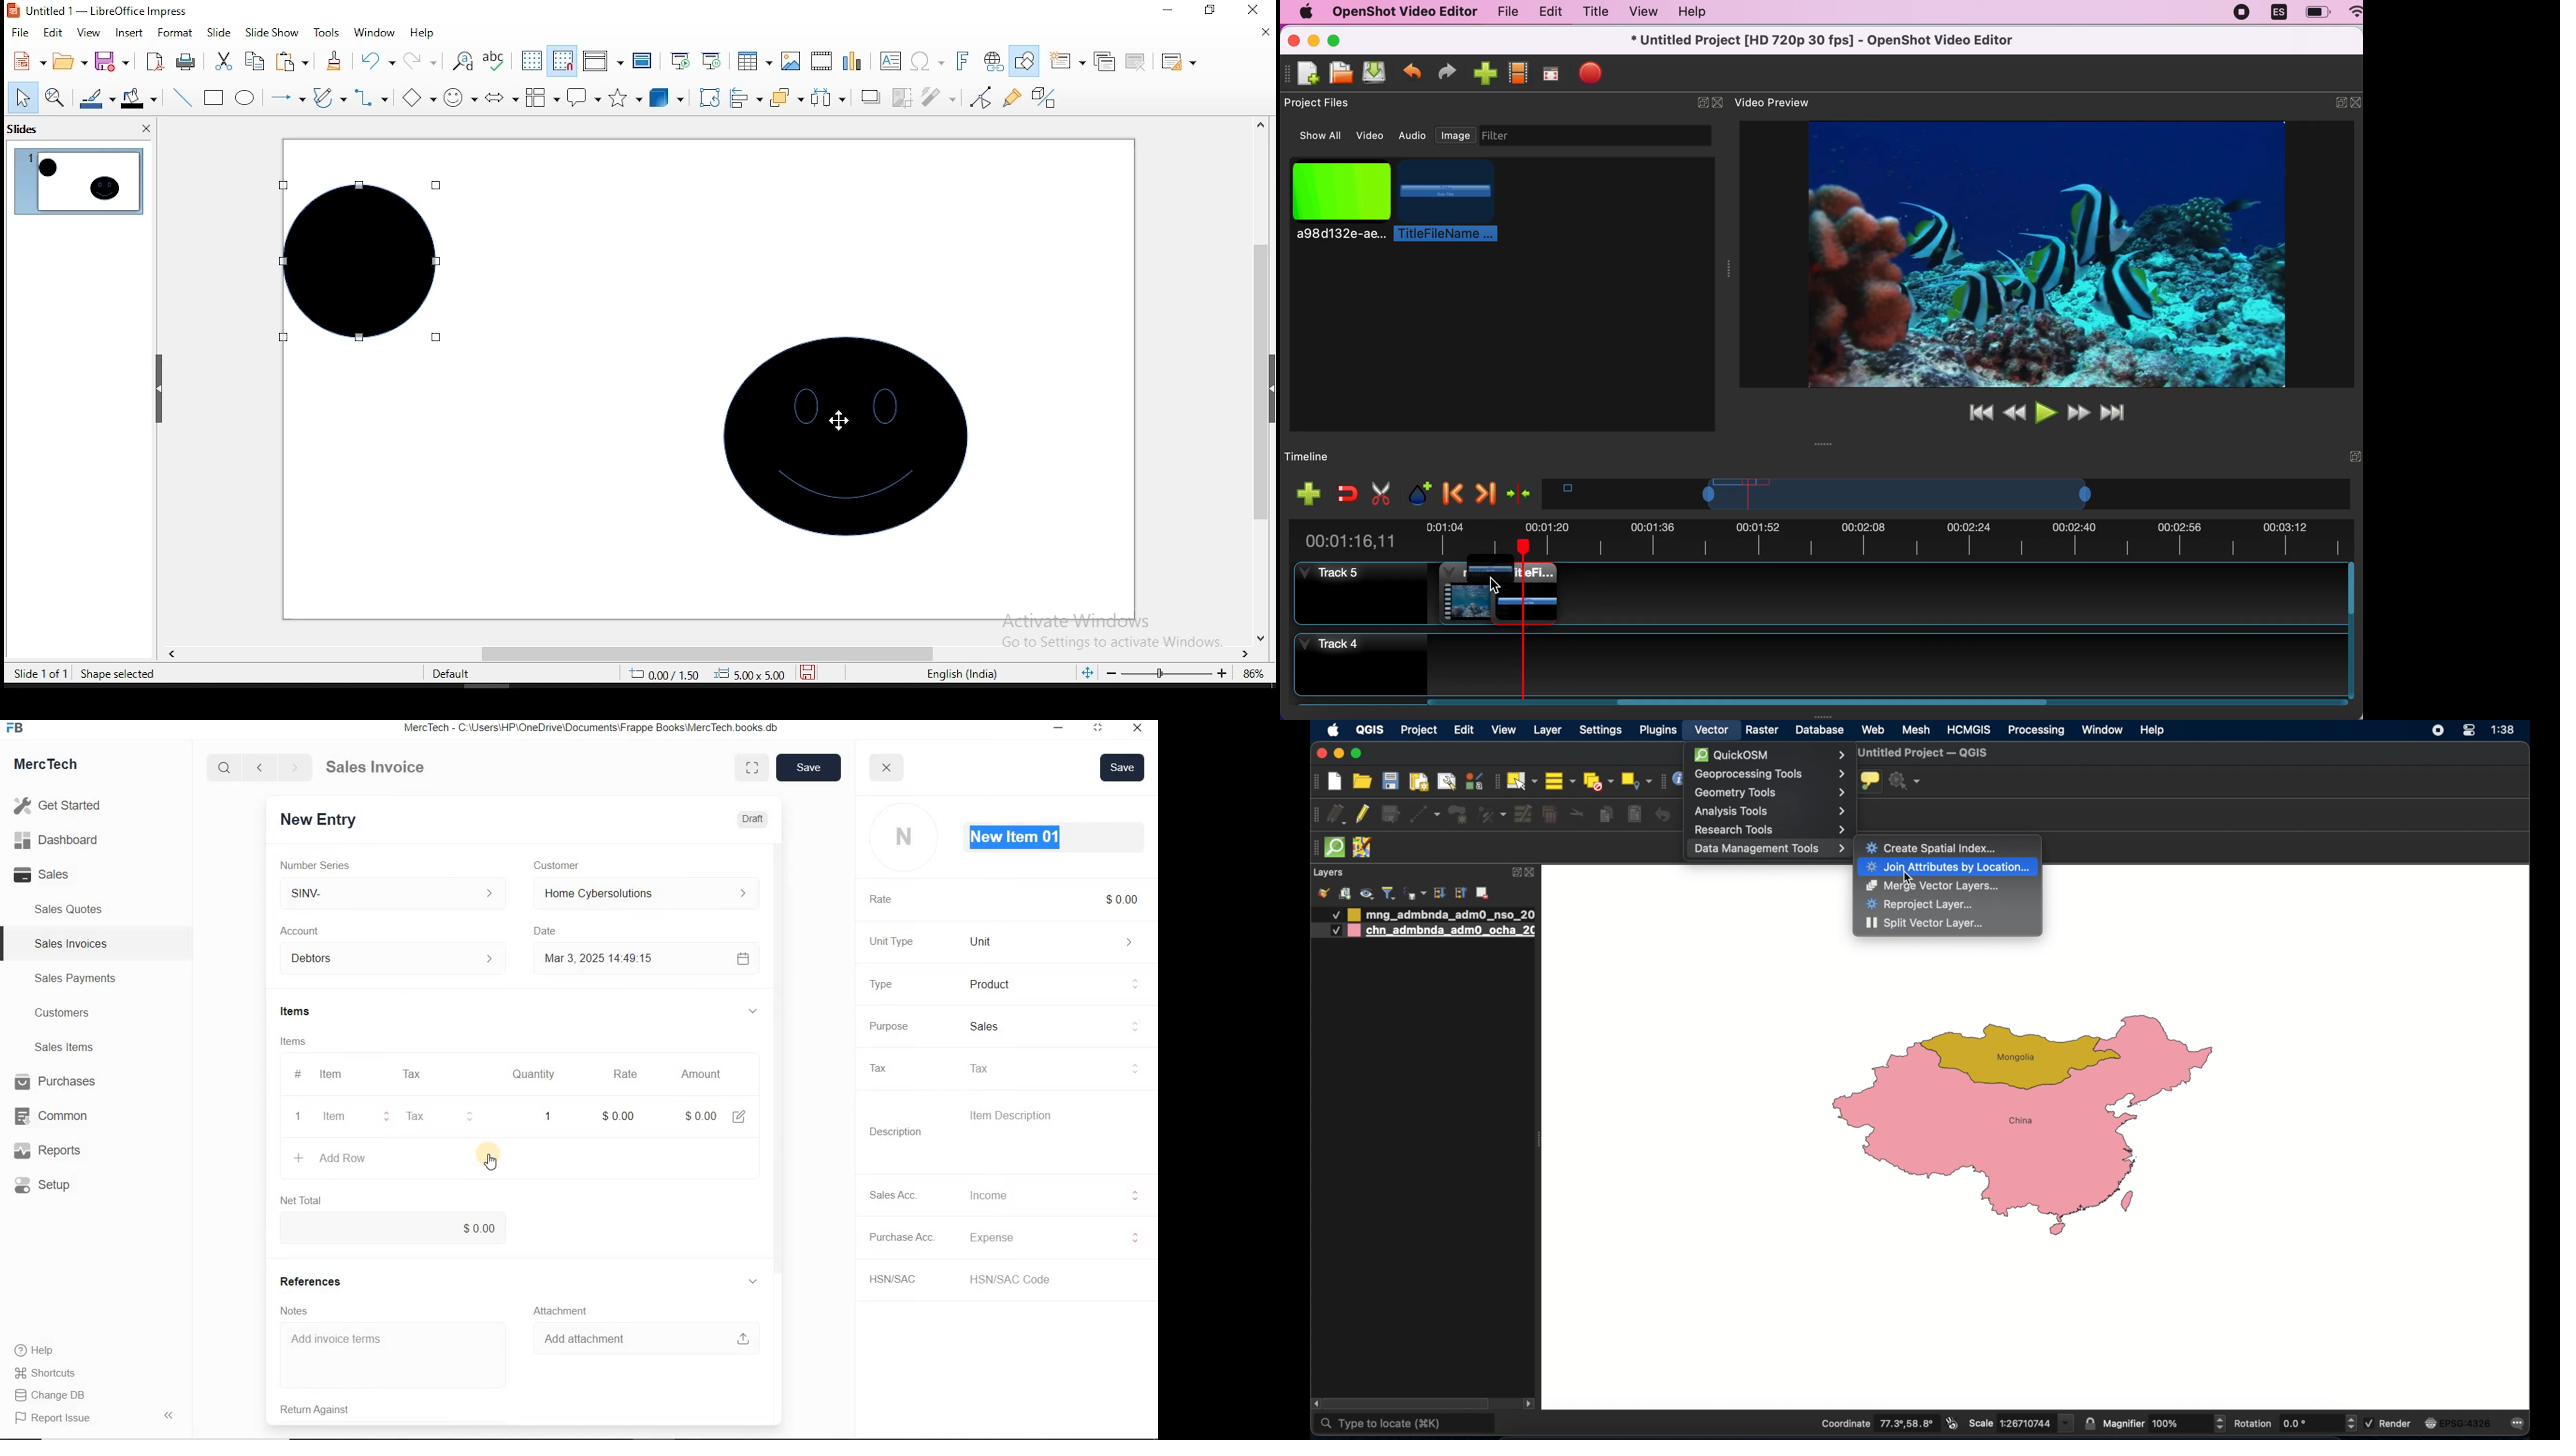  I want to click on Account, so click(304, 931).